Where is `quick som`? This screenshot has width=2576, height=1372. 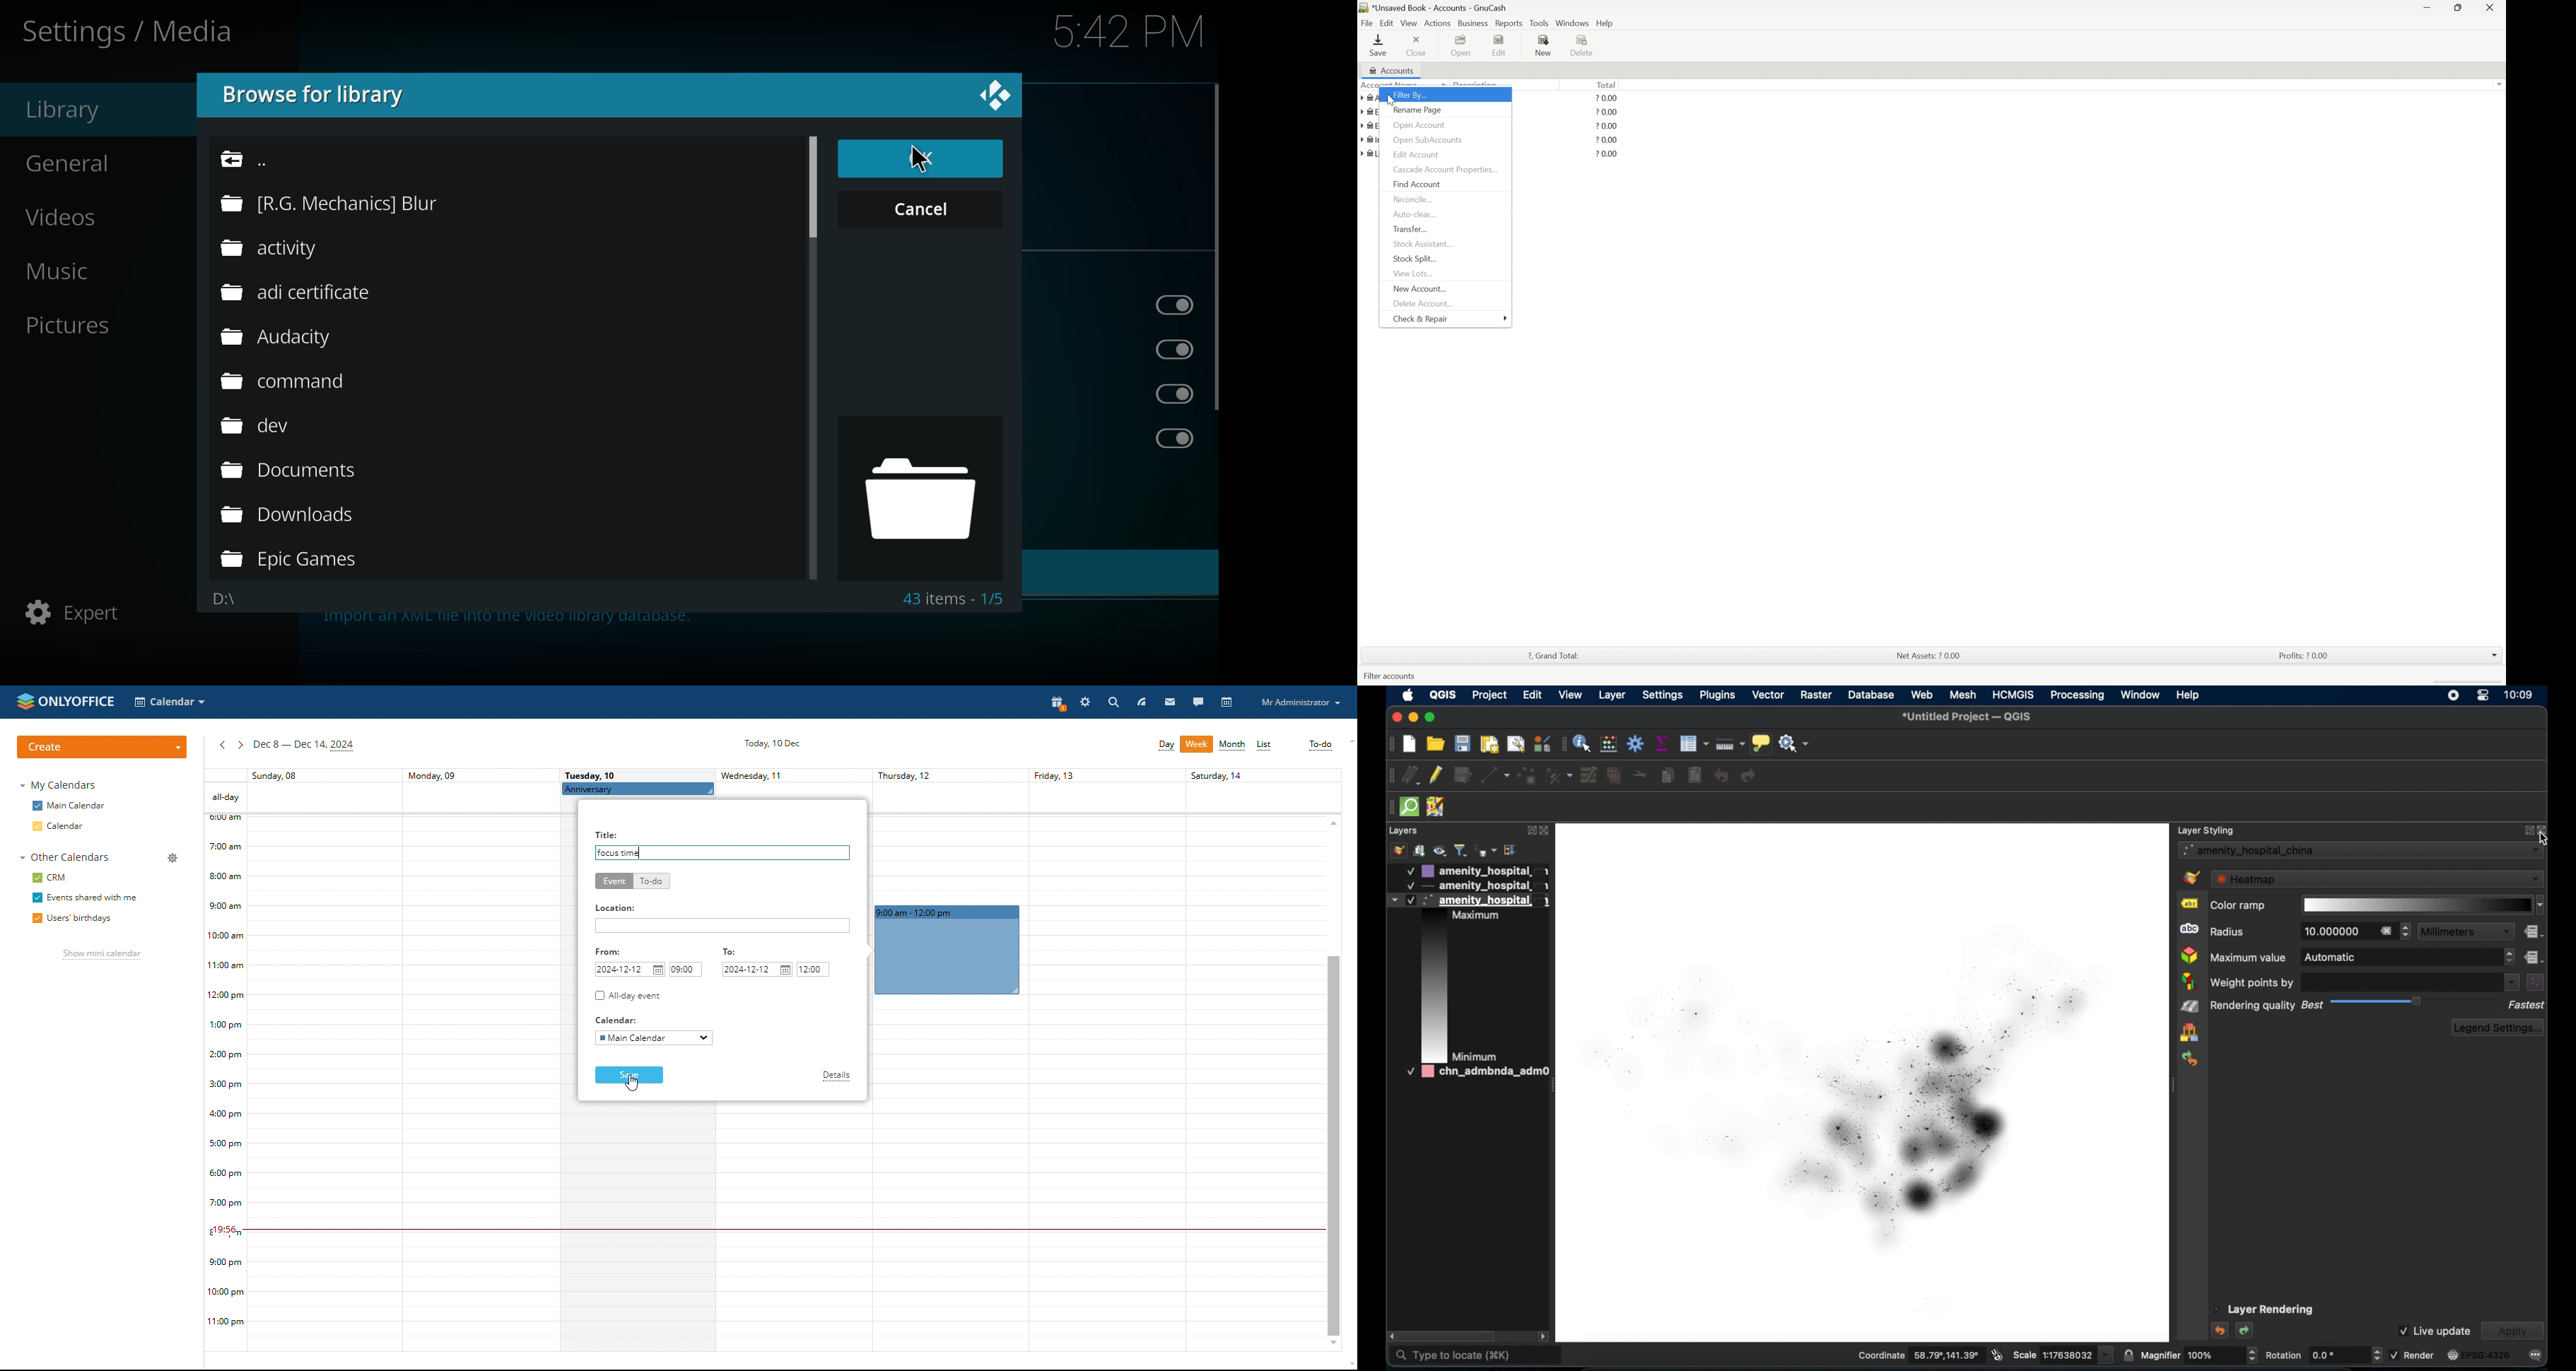
quick som is located at coordinates (1411, 807).